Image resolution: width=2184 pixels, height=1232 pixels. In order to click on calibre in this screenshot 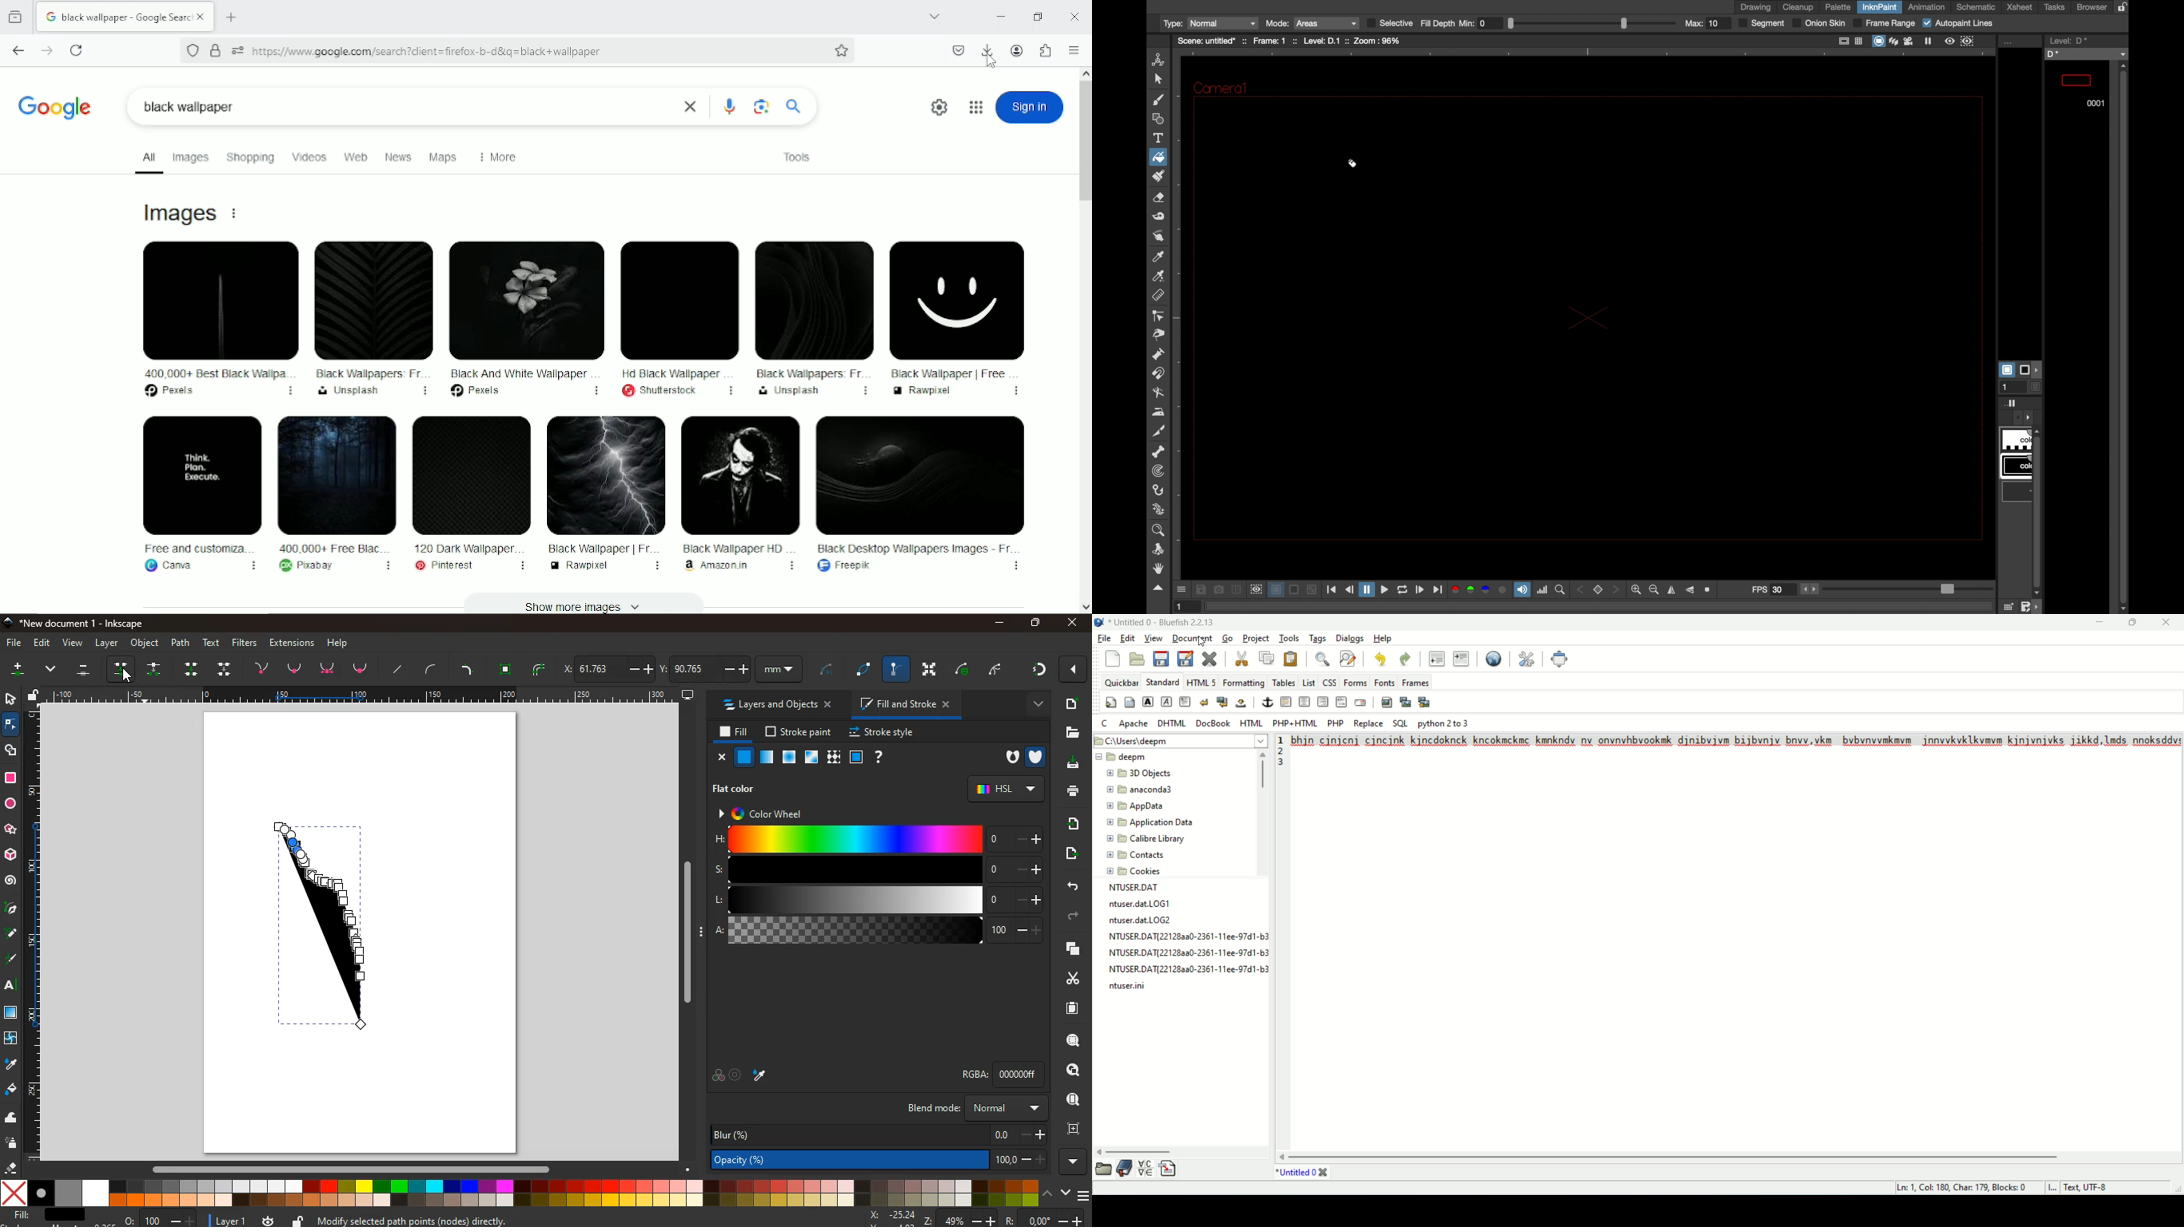, I will do `click(1147, 838)`.